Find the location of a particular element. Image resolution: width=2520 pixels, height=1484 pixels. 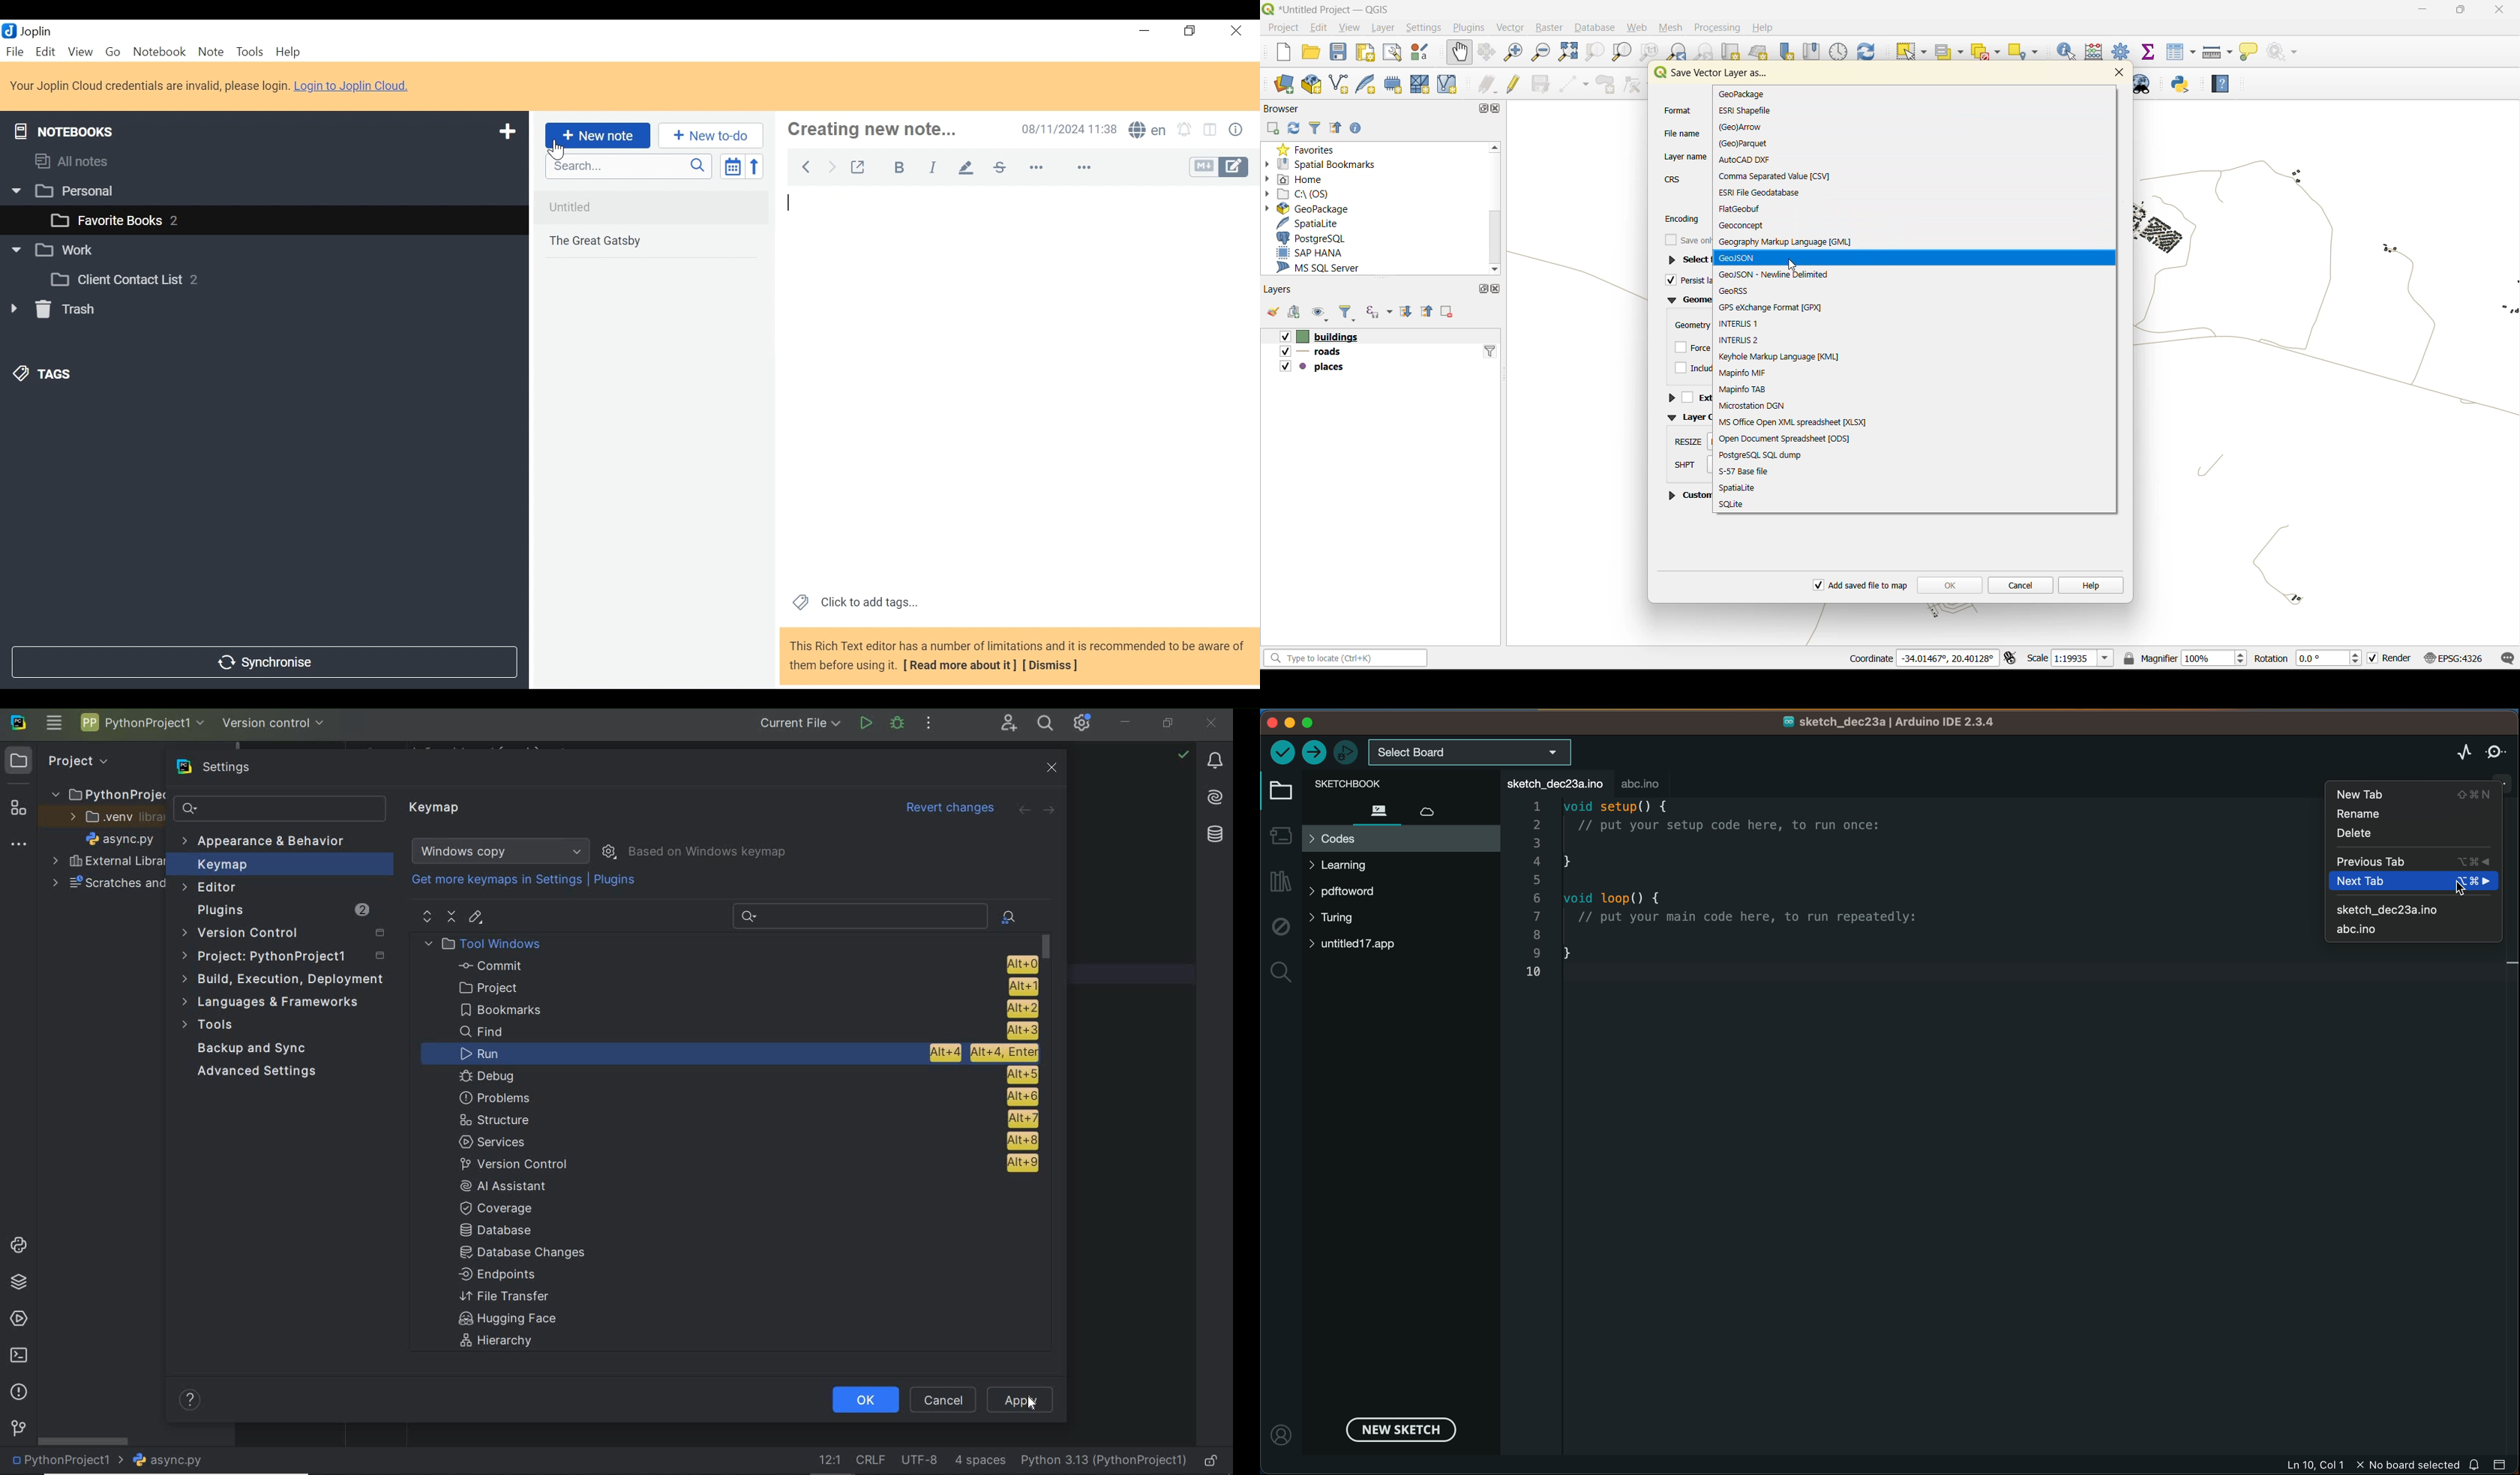

Project name is located at coordinates (142, 726).